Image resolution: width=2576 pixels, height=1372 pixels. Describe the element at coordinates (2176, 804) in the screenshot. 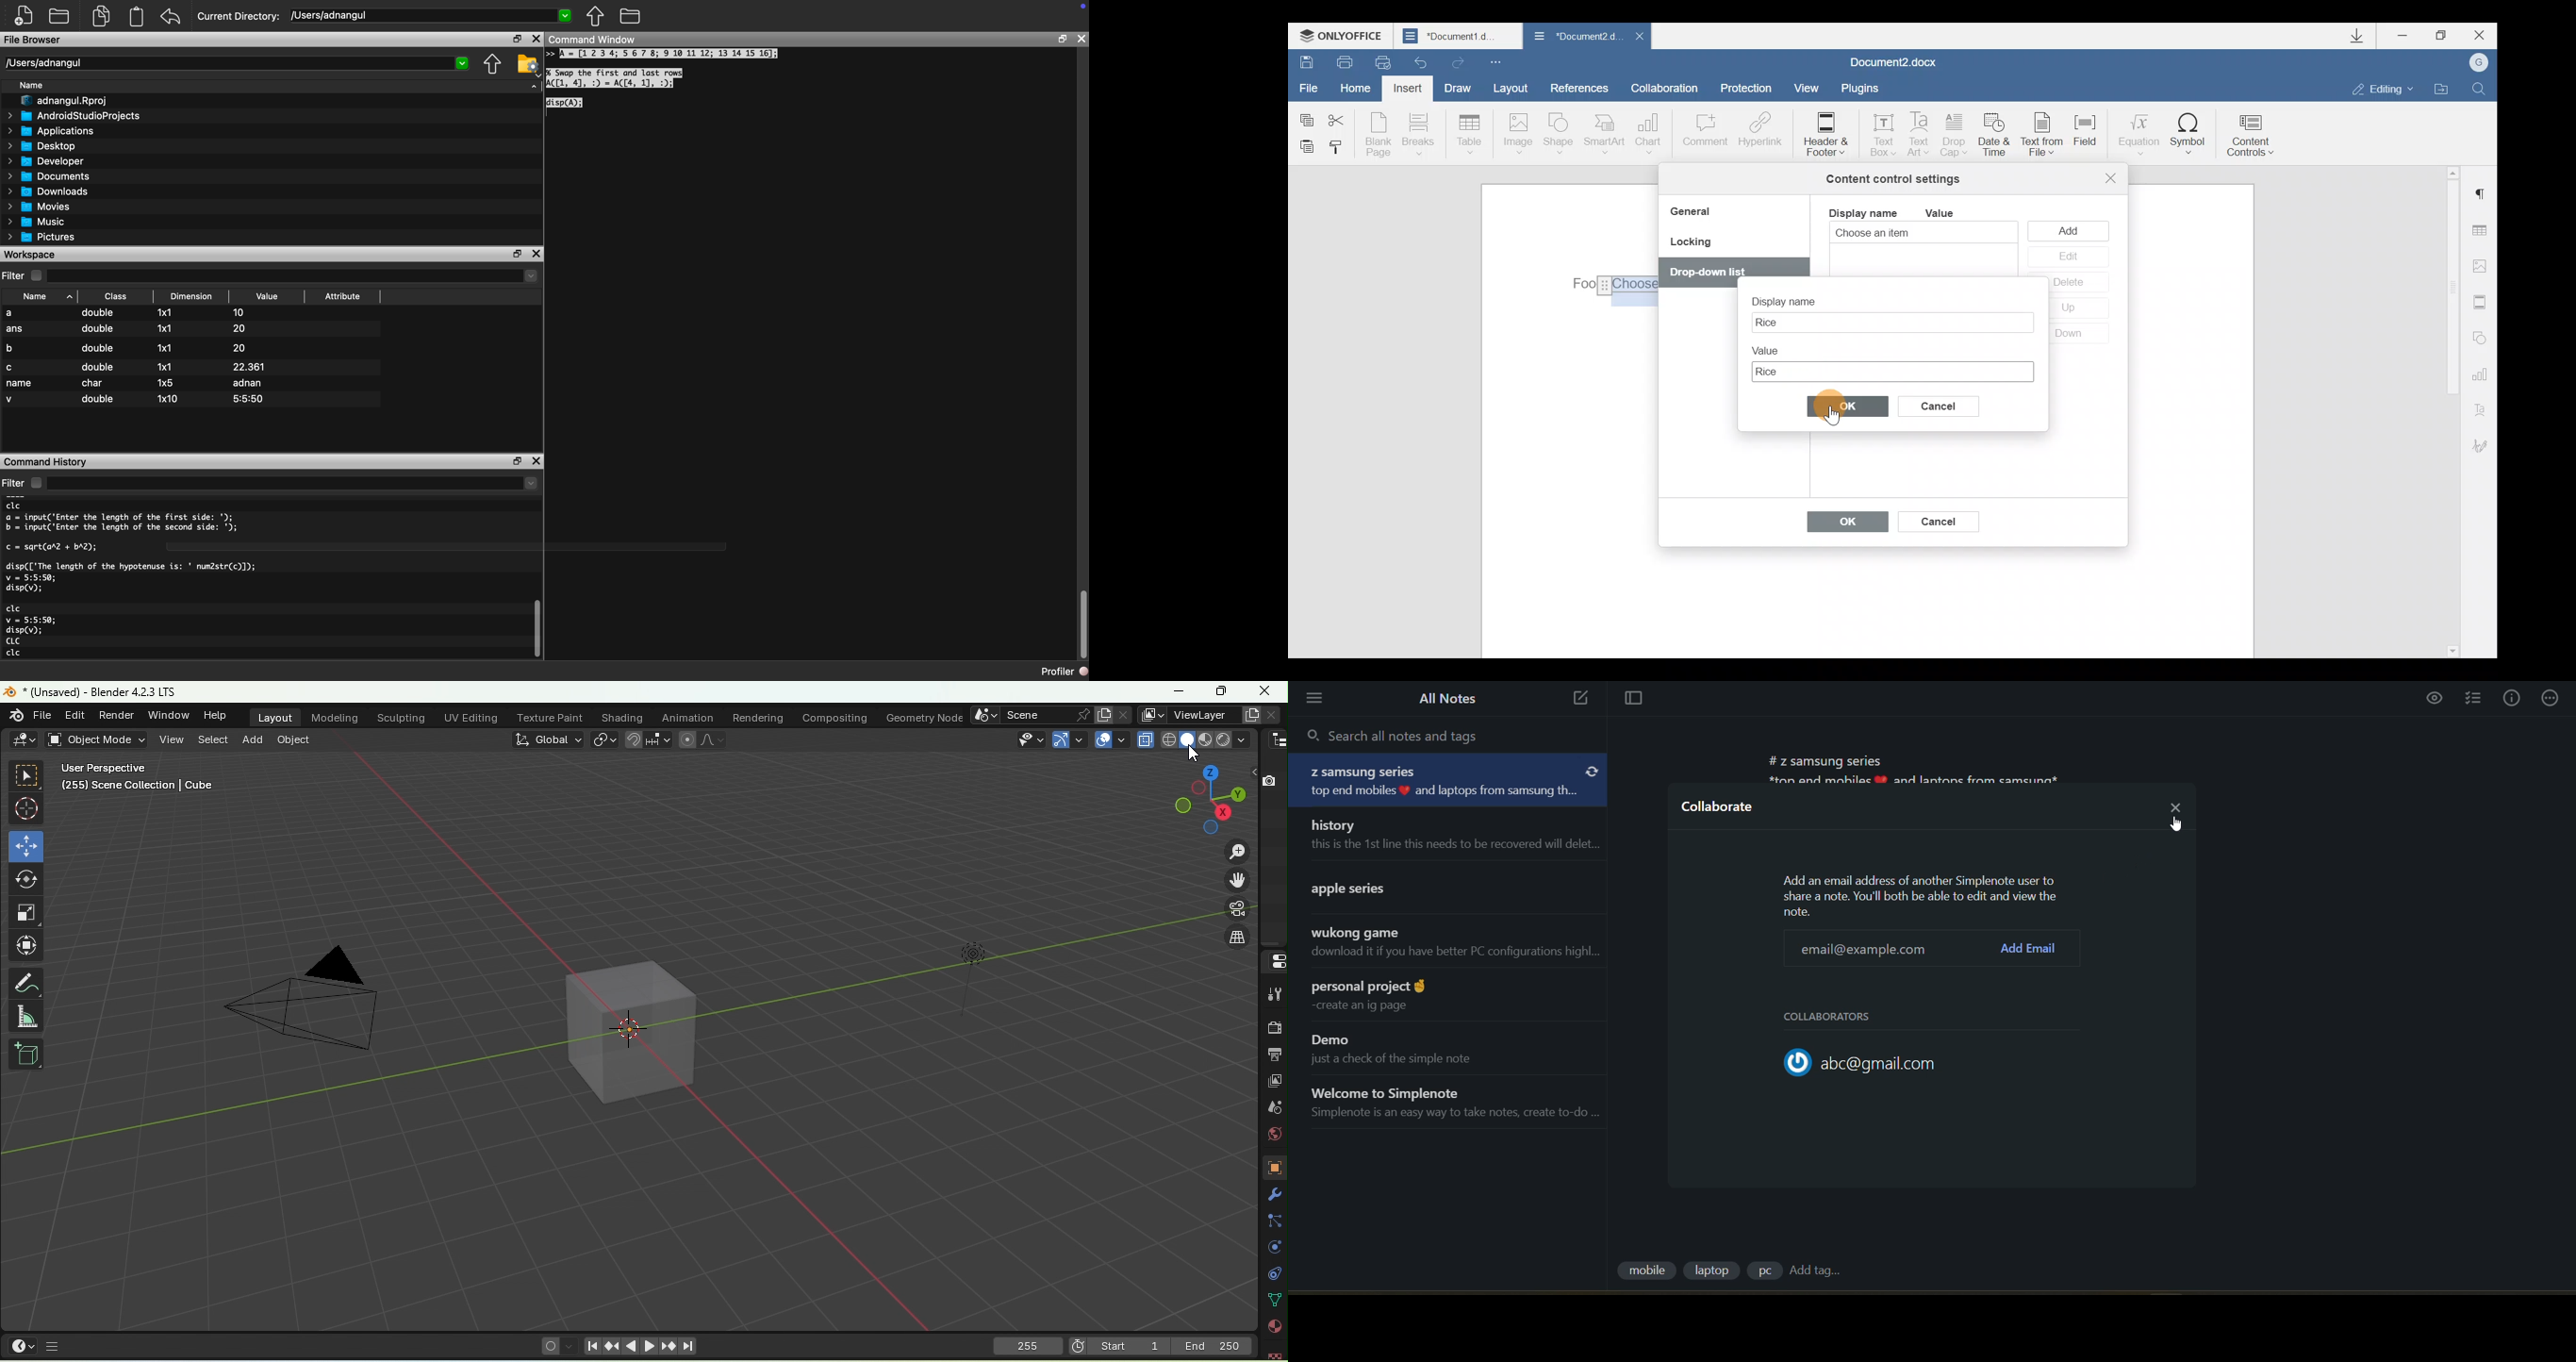

I see `close` at that location.